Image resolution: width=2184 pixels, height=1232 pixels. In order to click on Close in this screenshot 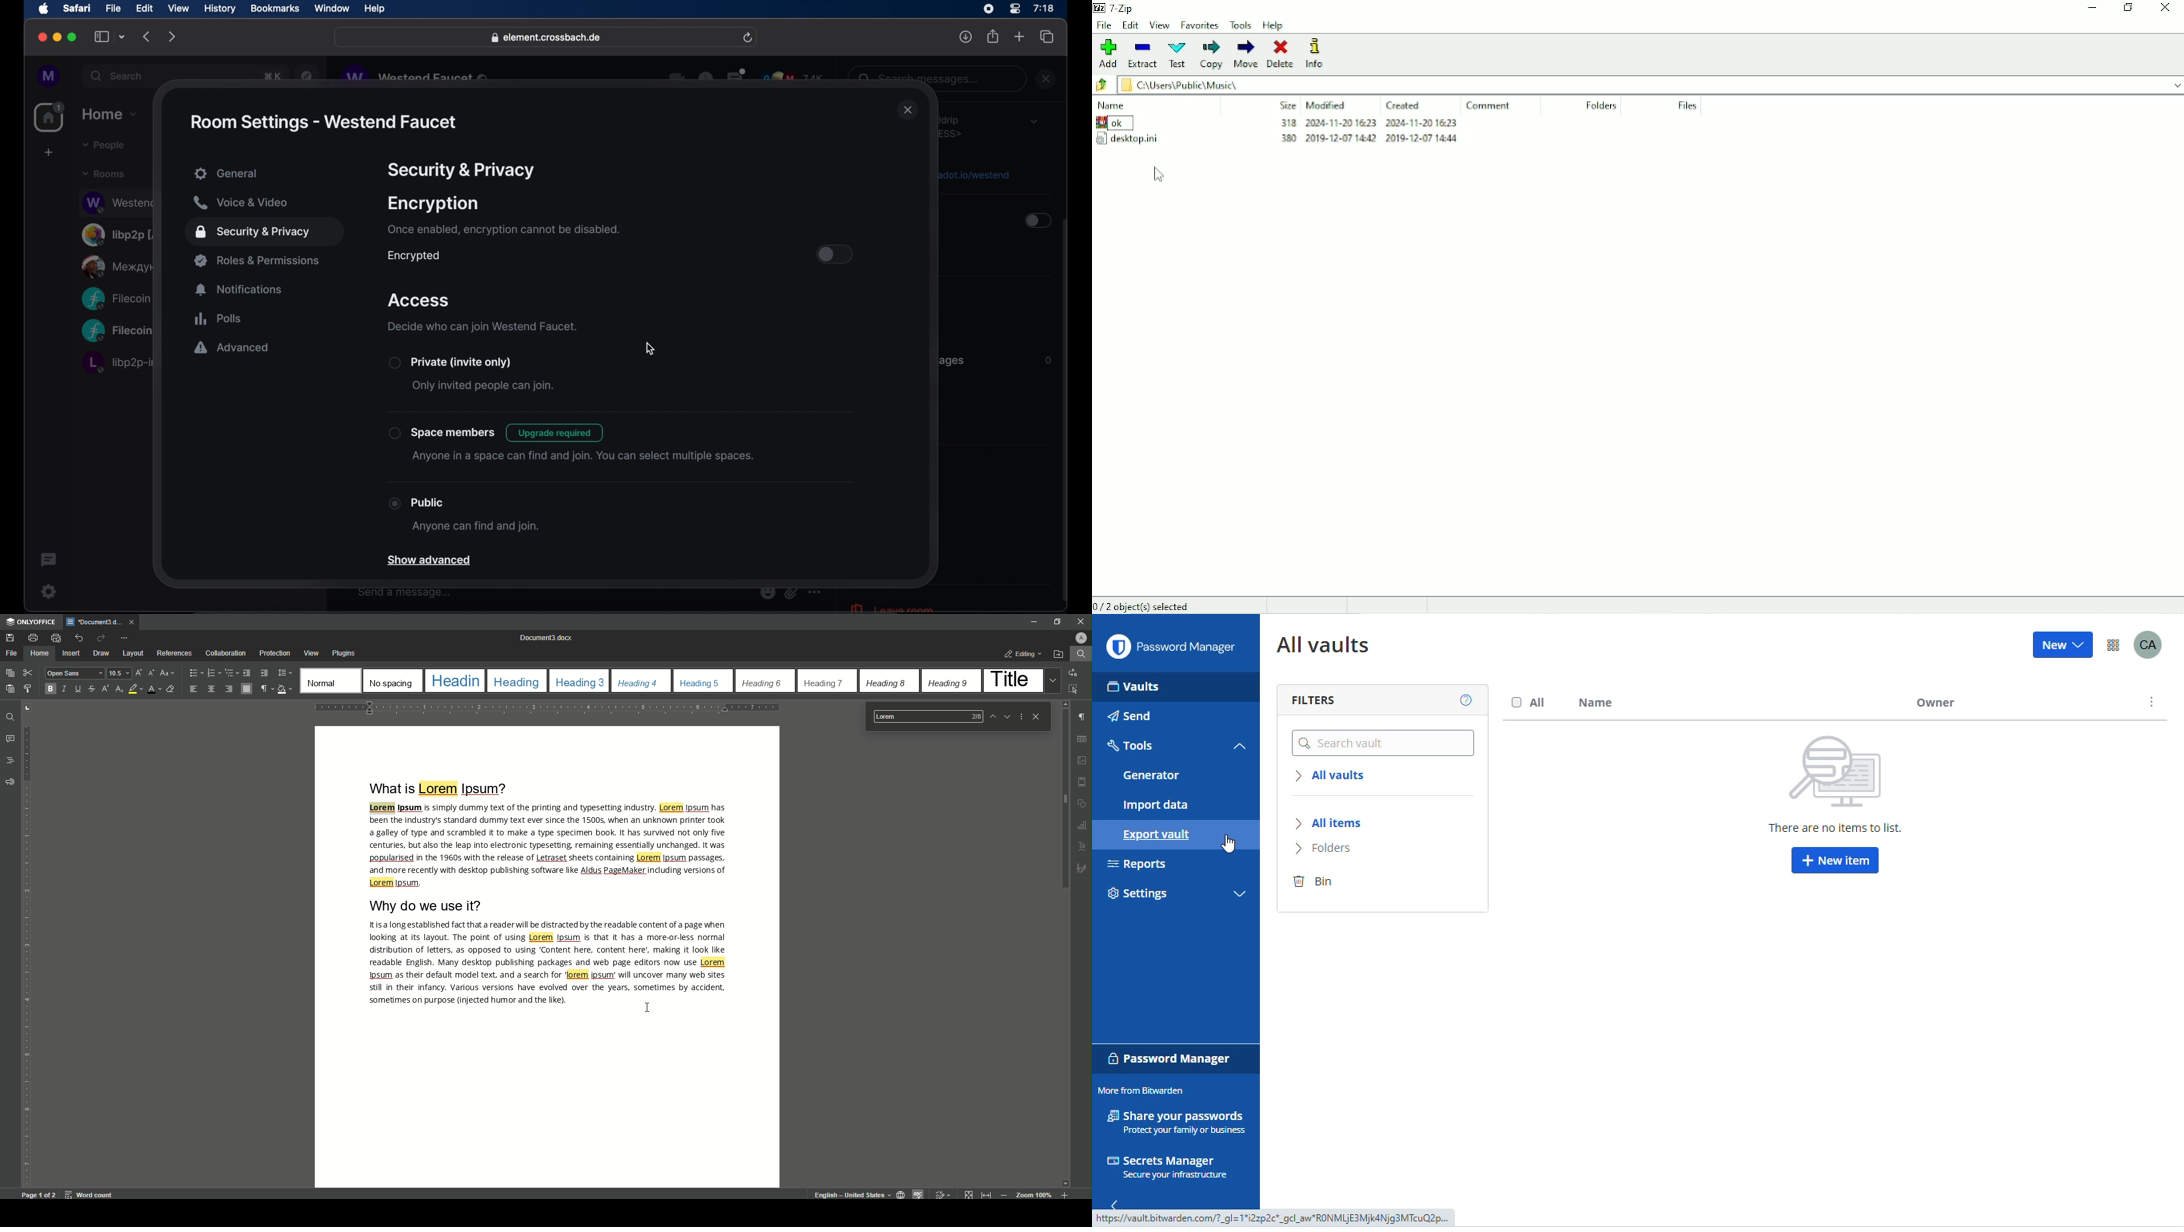, I will do `click(1079, 621)`.